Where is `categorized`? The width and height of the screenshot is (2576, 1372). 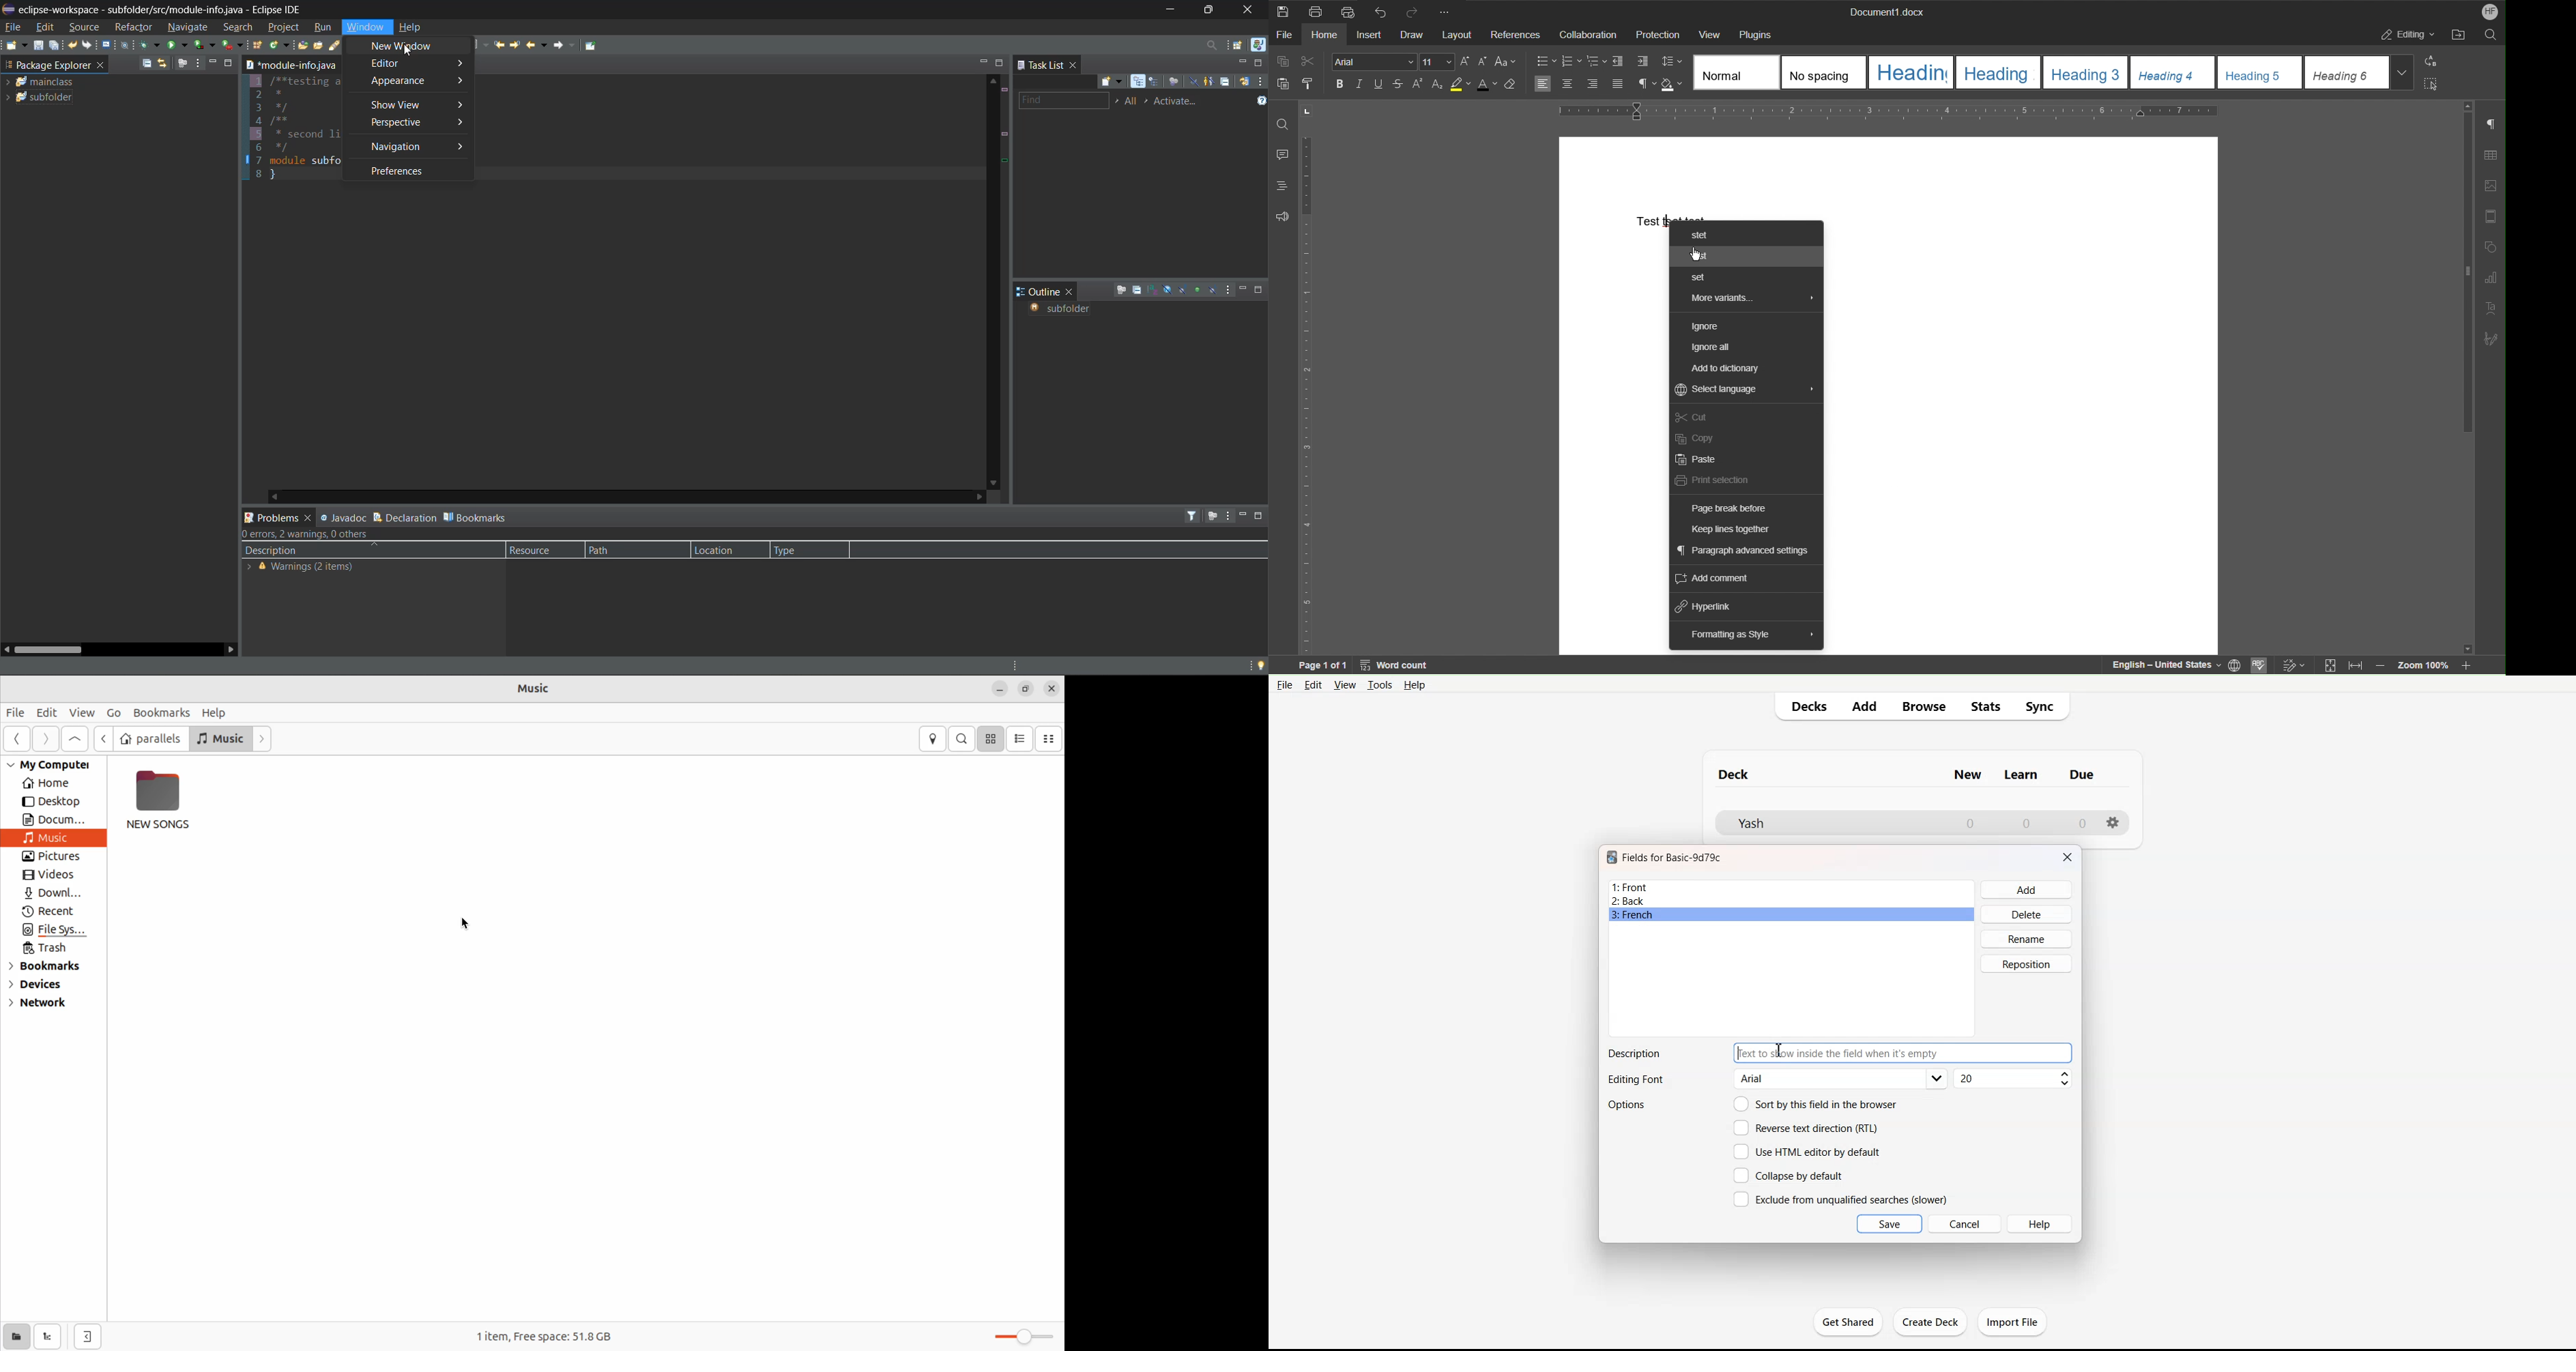
categorized is located at coordinates (1140, 82).